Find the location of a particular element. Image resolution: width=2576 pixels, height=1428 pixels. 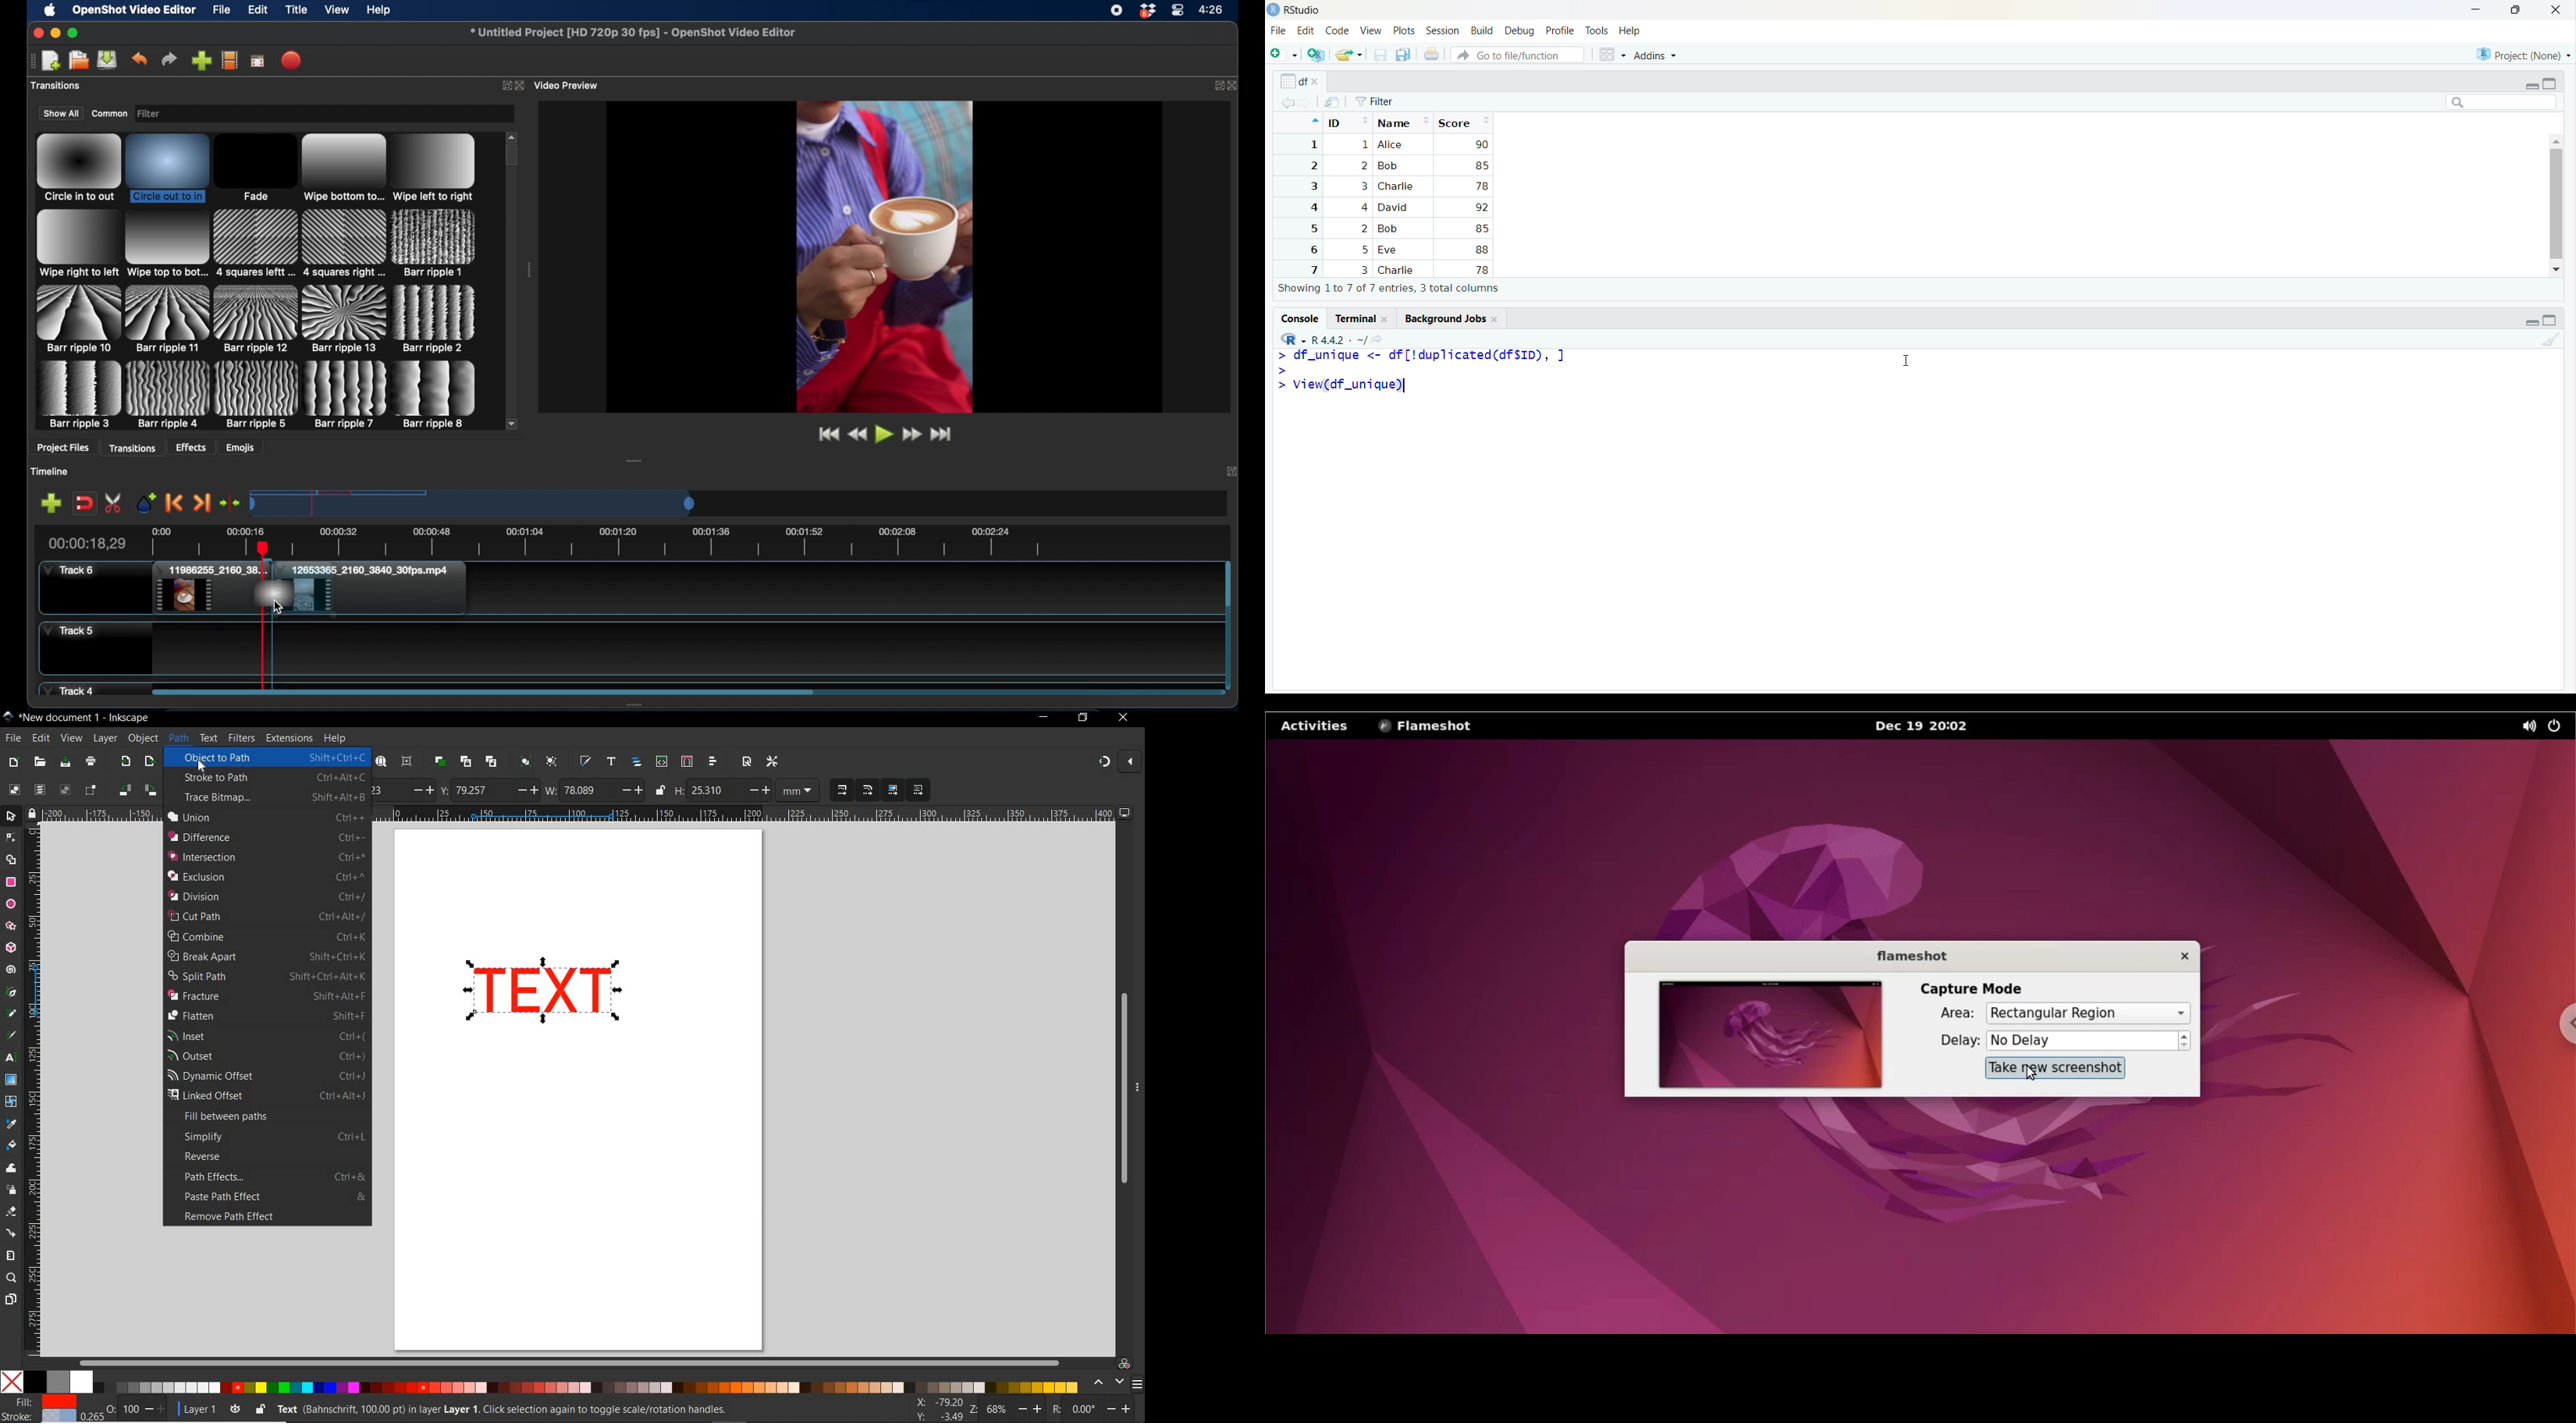

terminal is located at coordinates (1353, 319).